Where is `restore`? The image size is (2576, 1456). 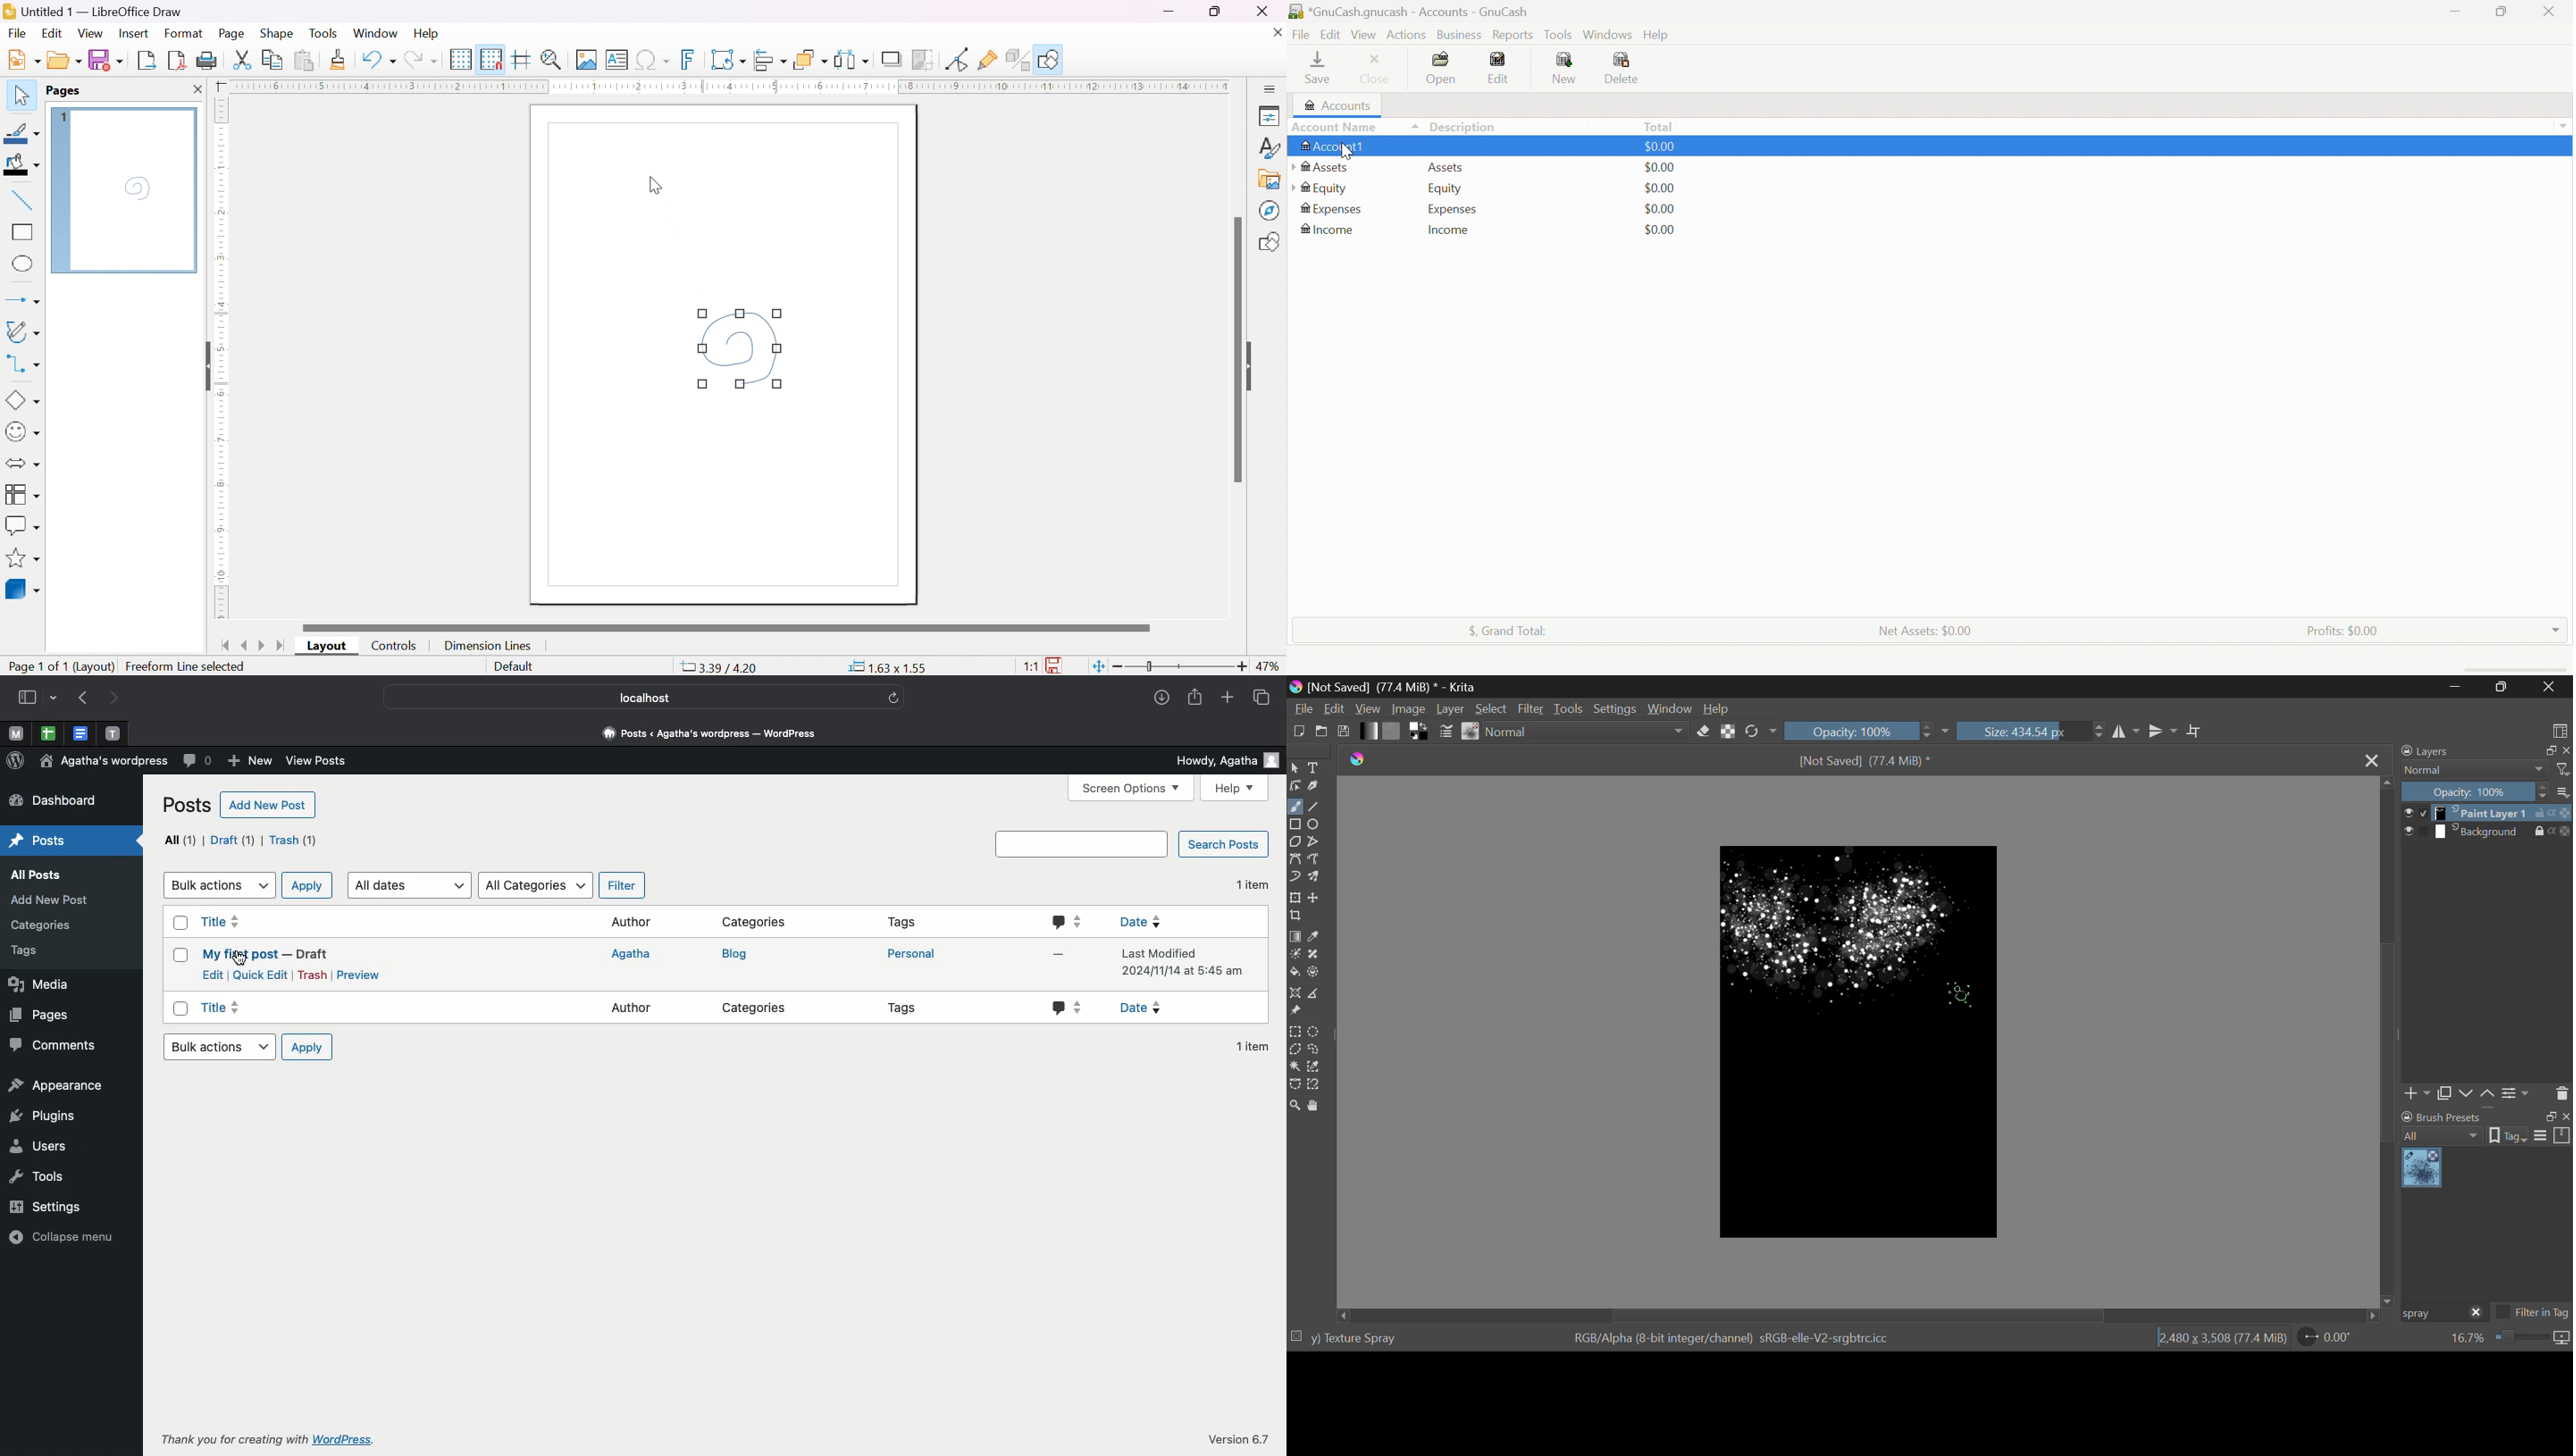 restore is located at coordinates (2548, 751).